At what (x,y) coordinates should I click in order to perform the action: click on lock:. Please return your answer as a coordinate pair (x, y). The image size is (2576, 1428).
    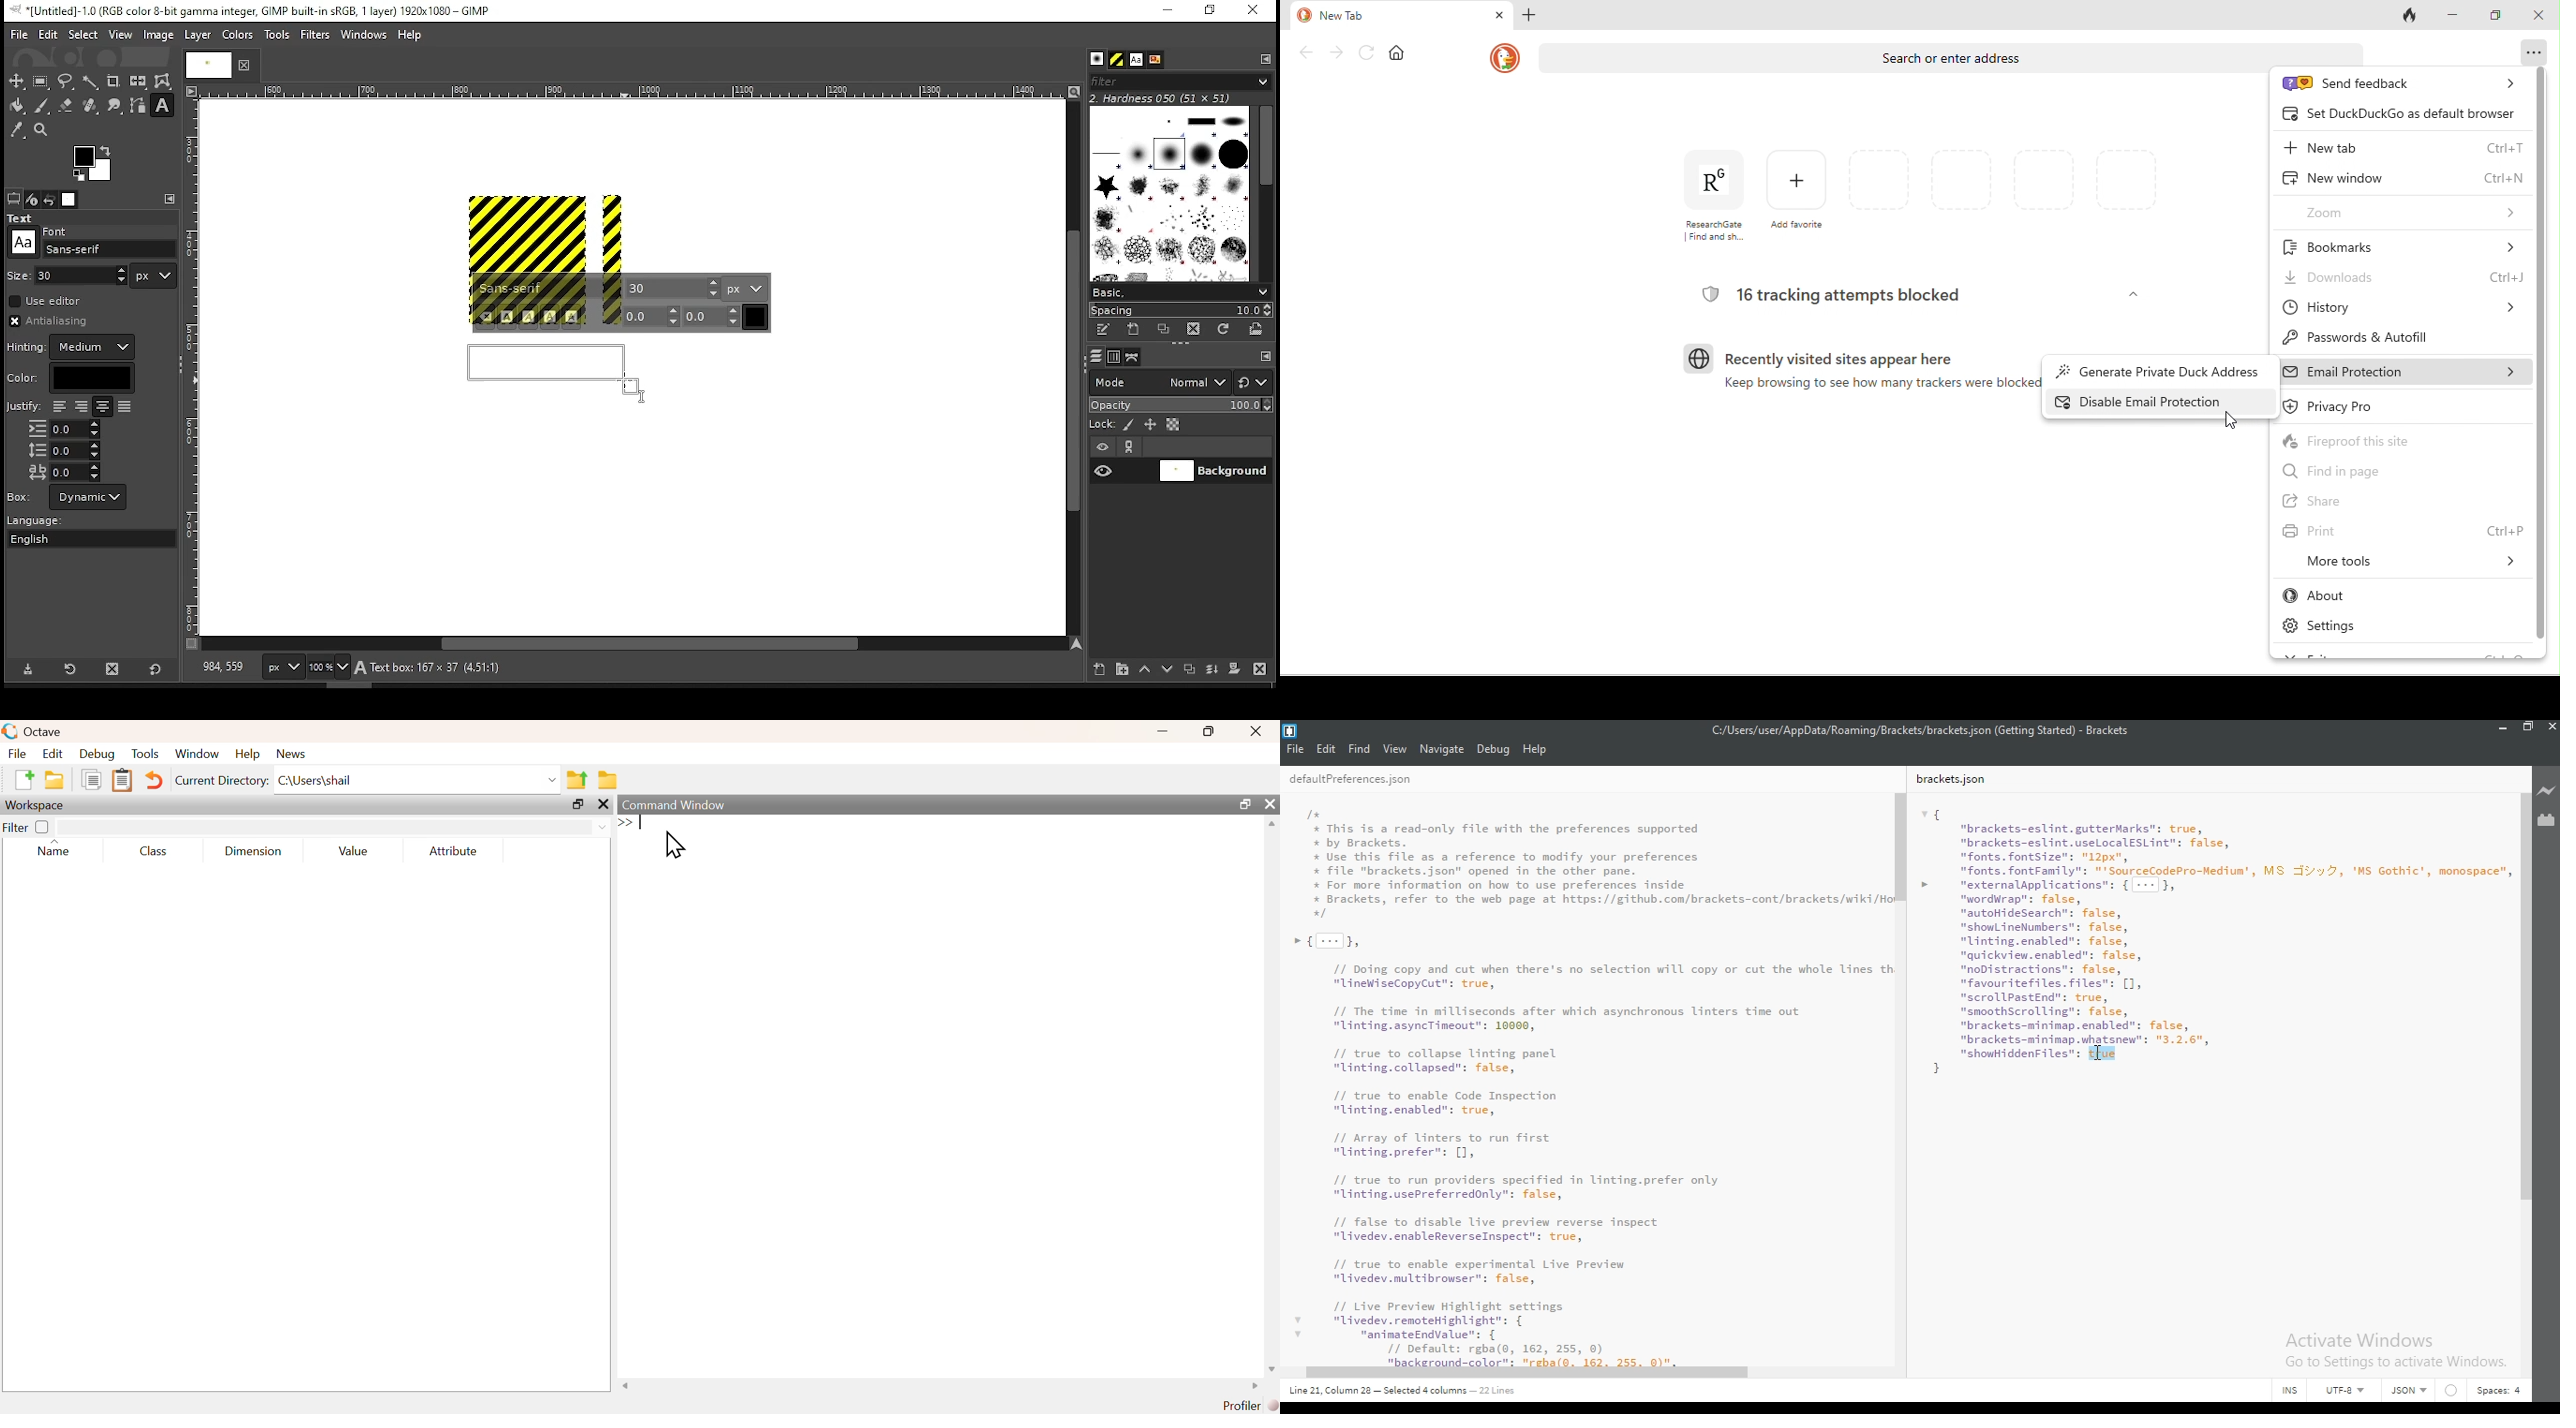
    Looking at the image, I should click on (1103, 426).